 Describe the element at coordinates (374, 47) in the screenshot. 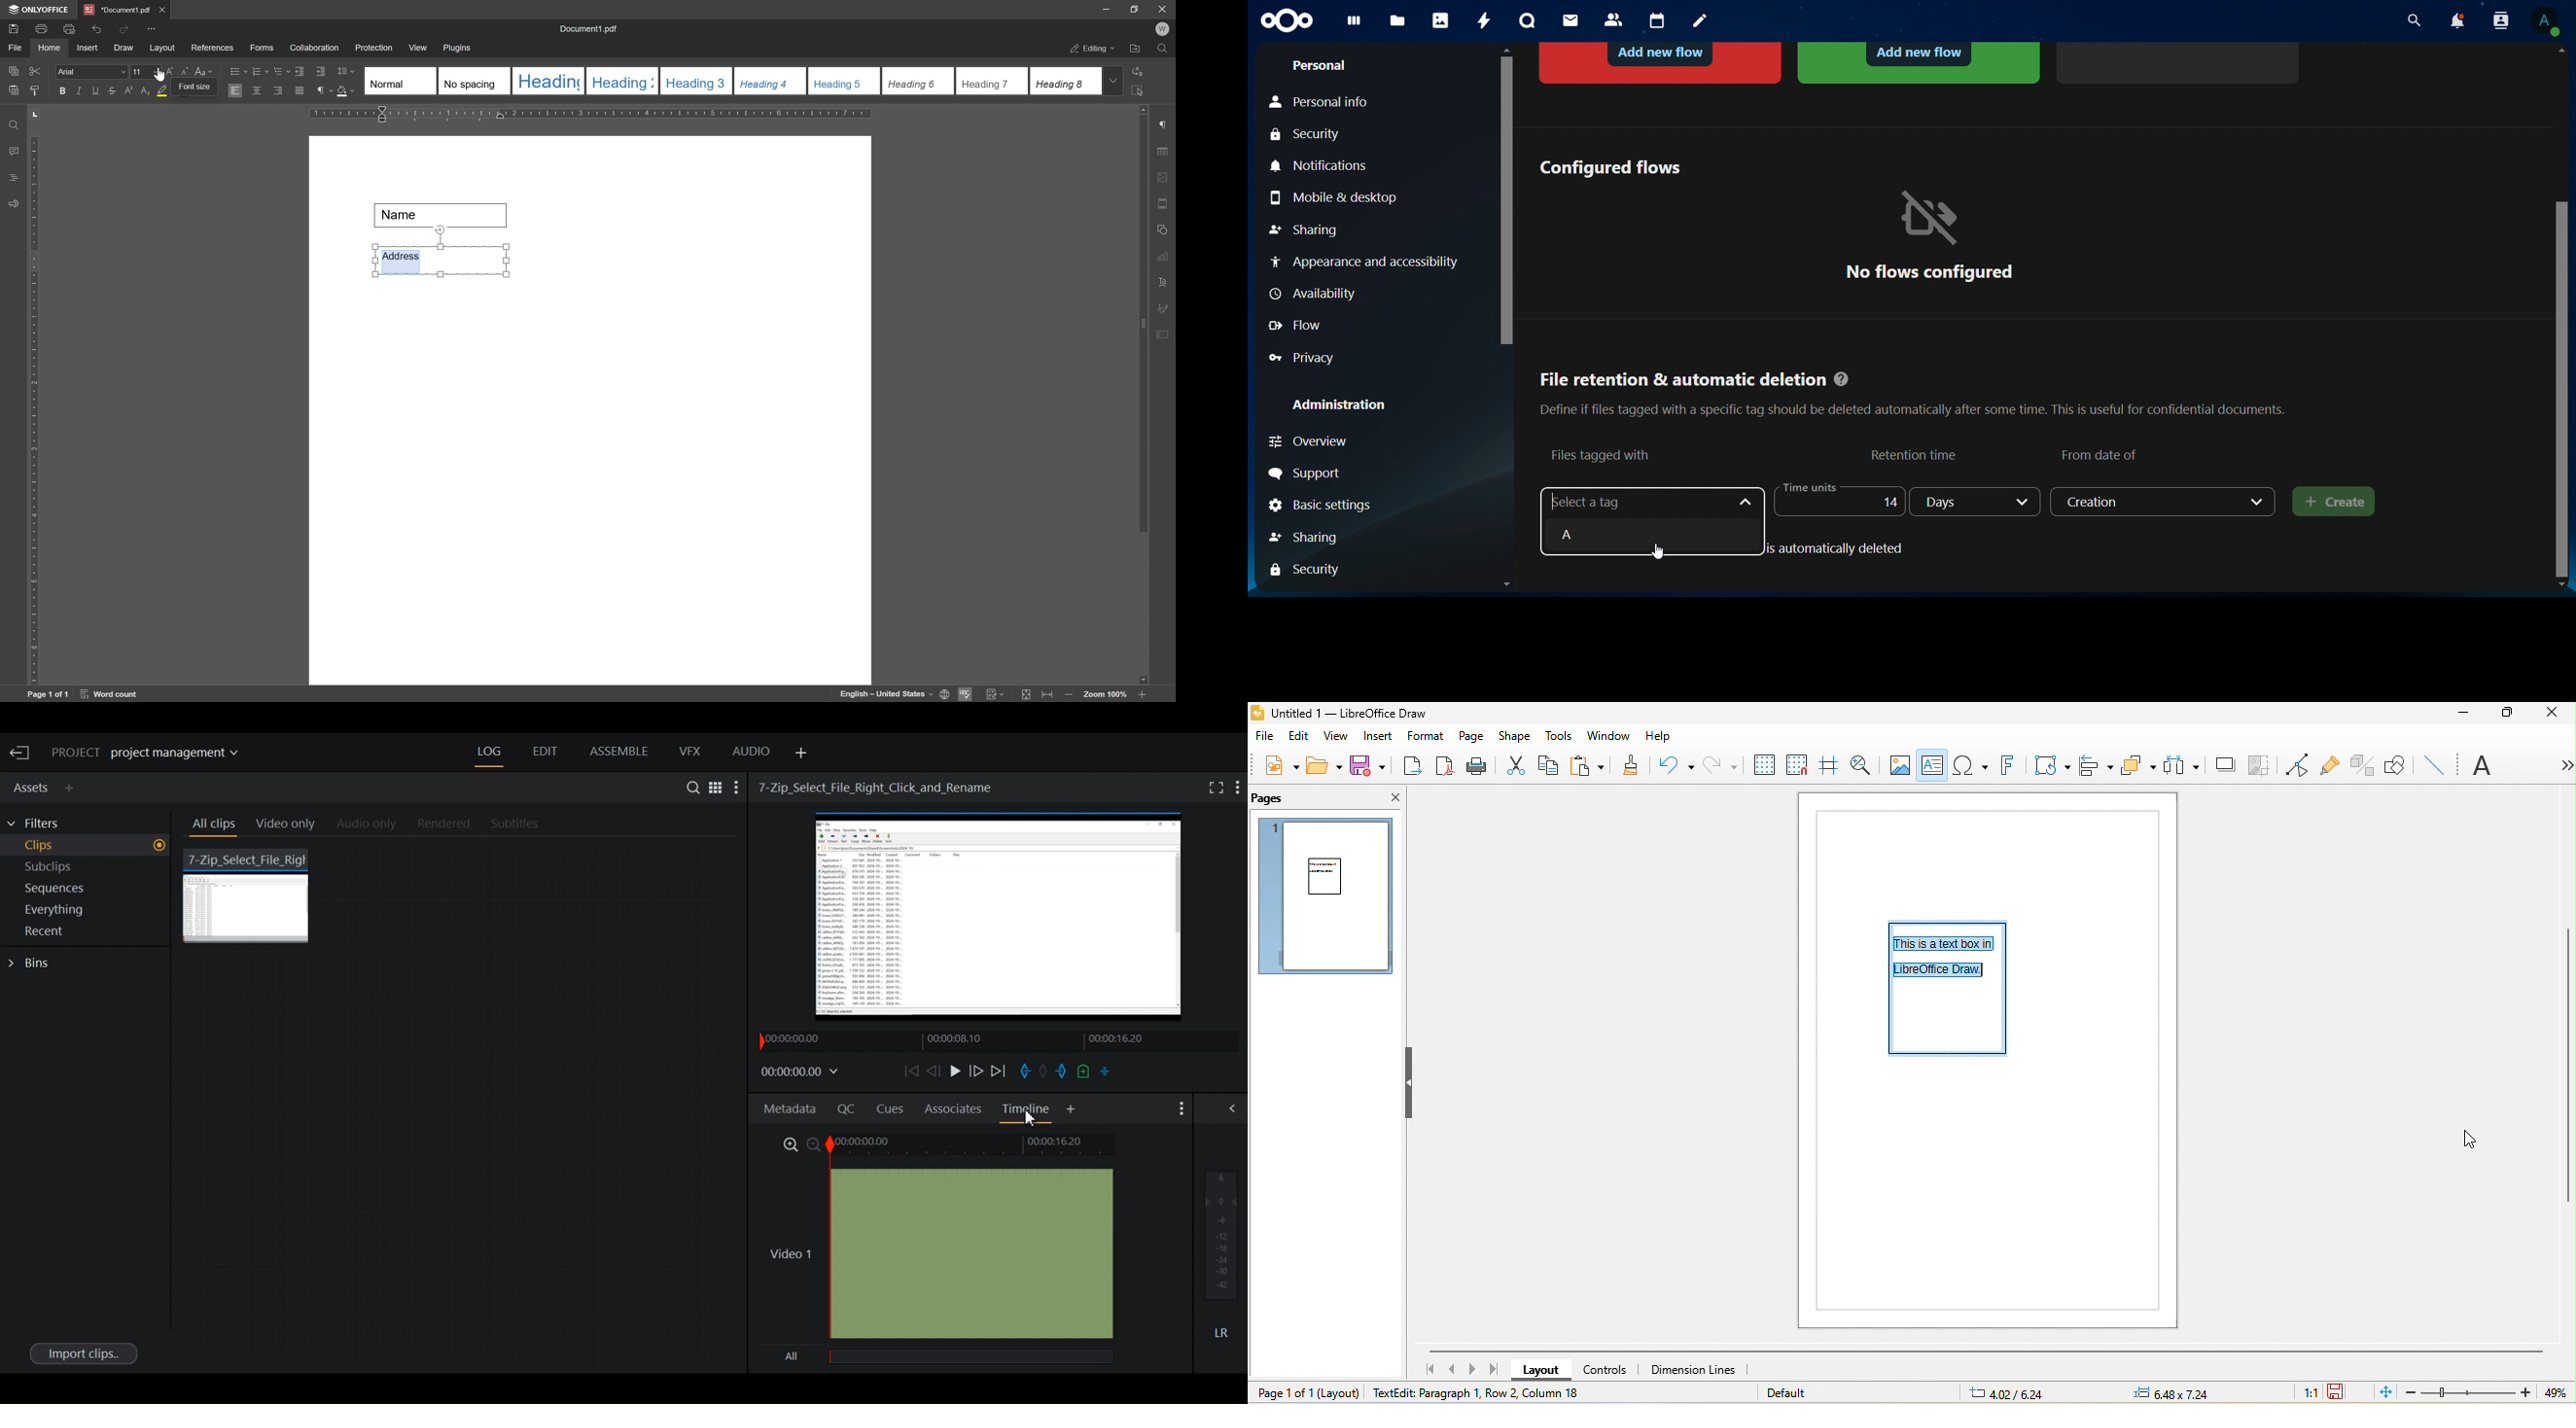

I see `protection` at that location.